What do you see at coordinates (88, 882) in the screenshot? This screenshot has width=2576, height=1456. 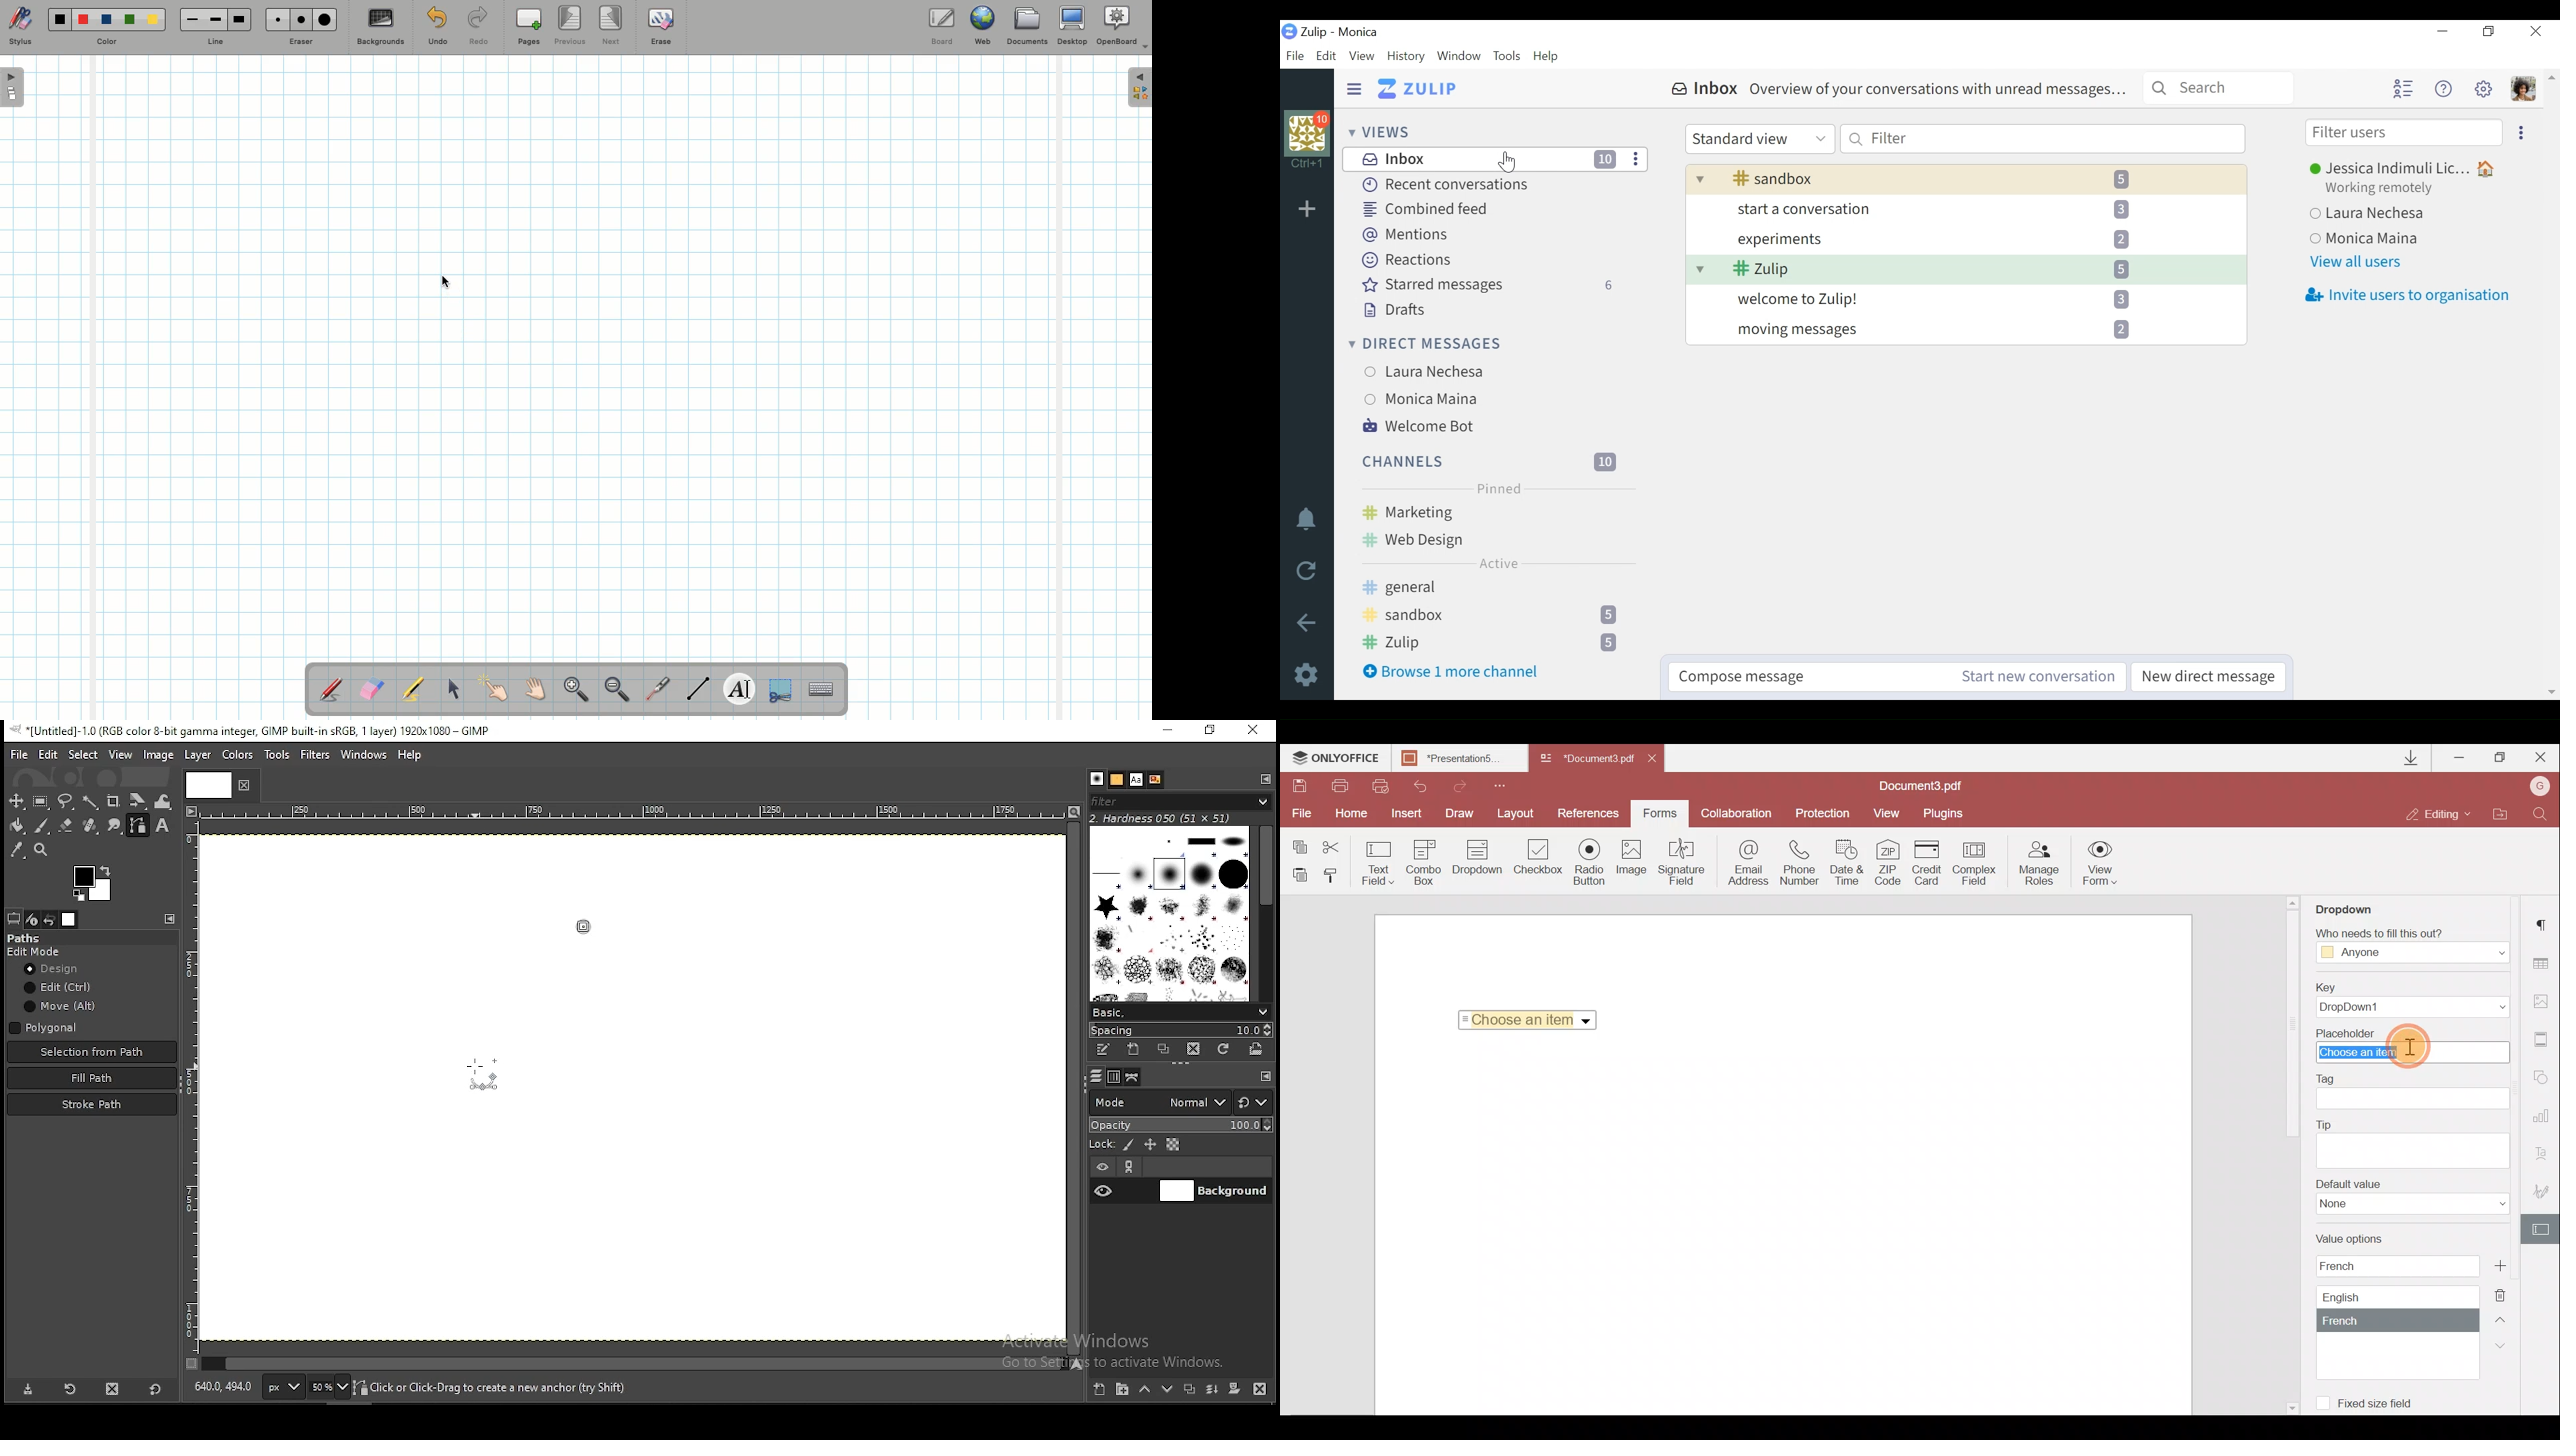 I see `colors` at bounding box center [88, 882].